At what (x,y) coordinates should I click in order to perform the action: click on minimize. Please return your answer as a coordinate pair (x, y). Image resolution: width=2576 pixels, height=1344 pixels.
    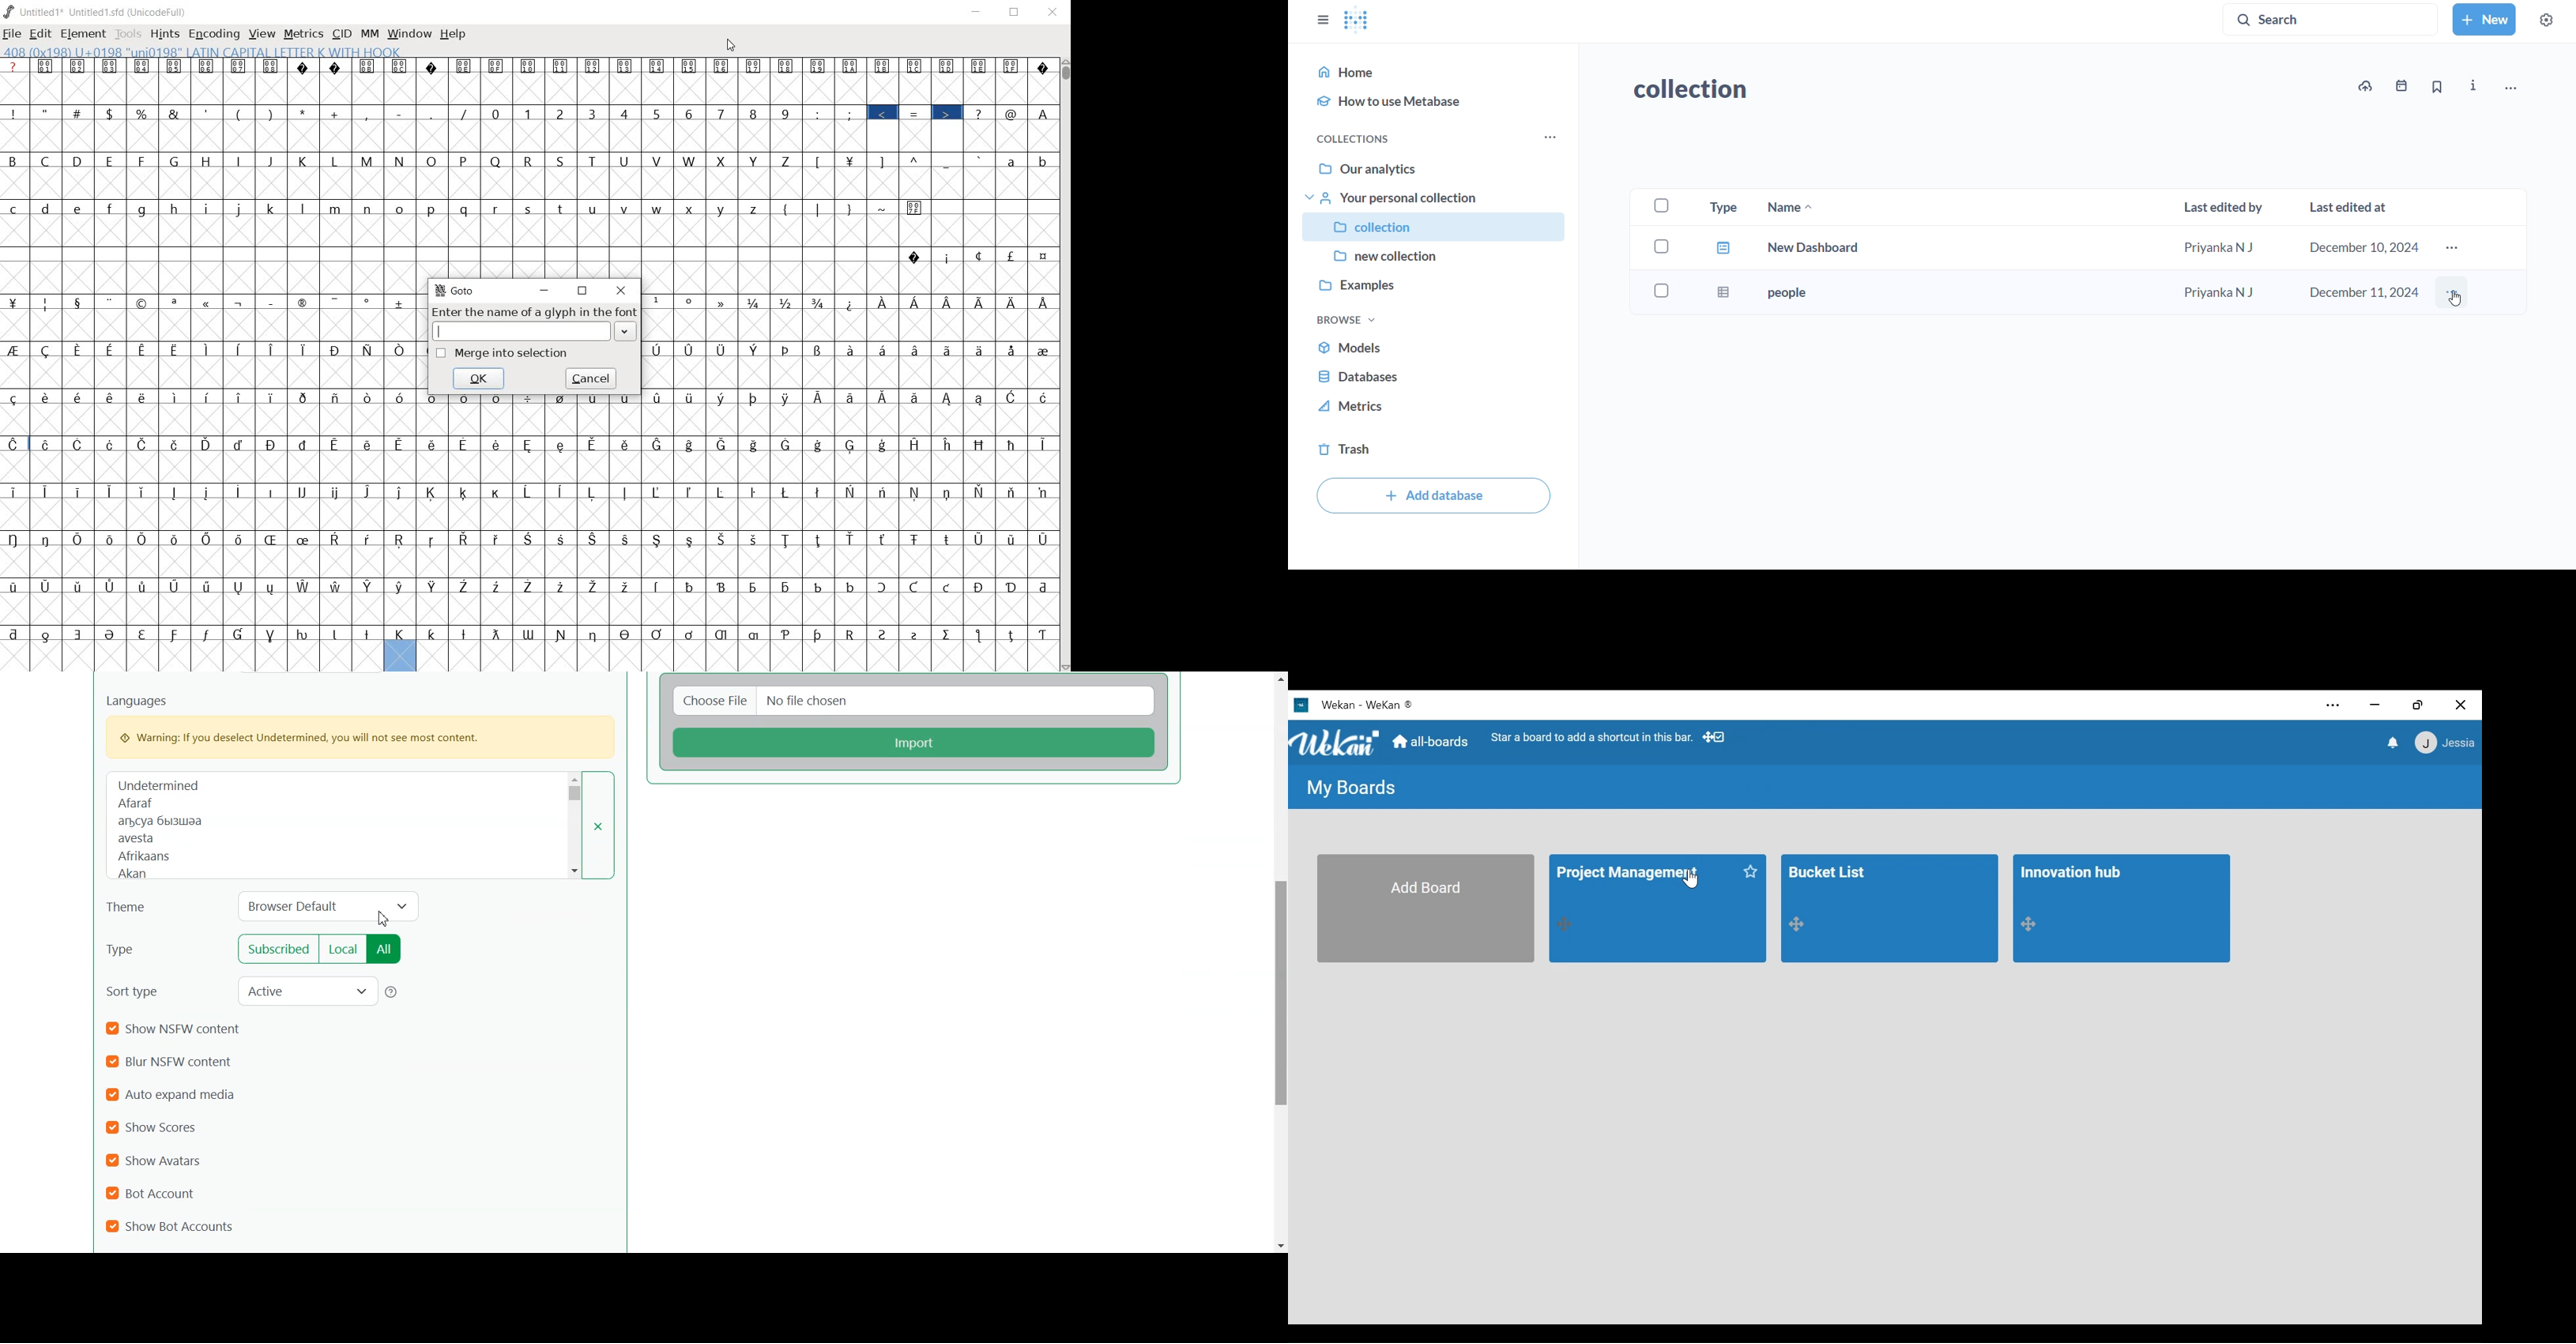
    Looking at the image, I should click on (547, 291).